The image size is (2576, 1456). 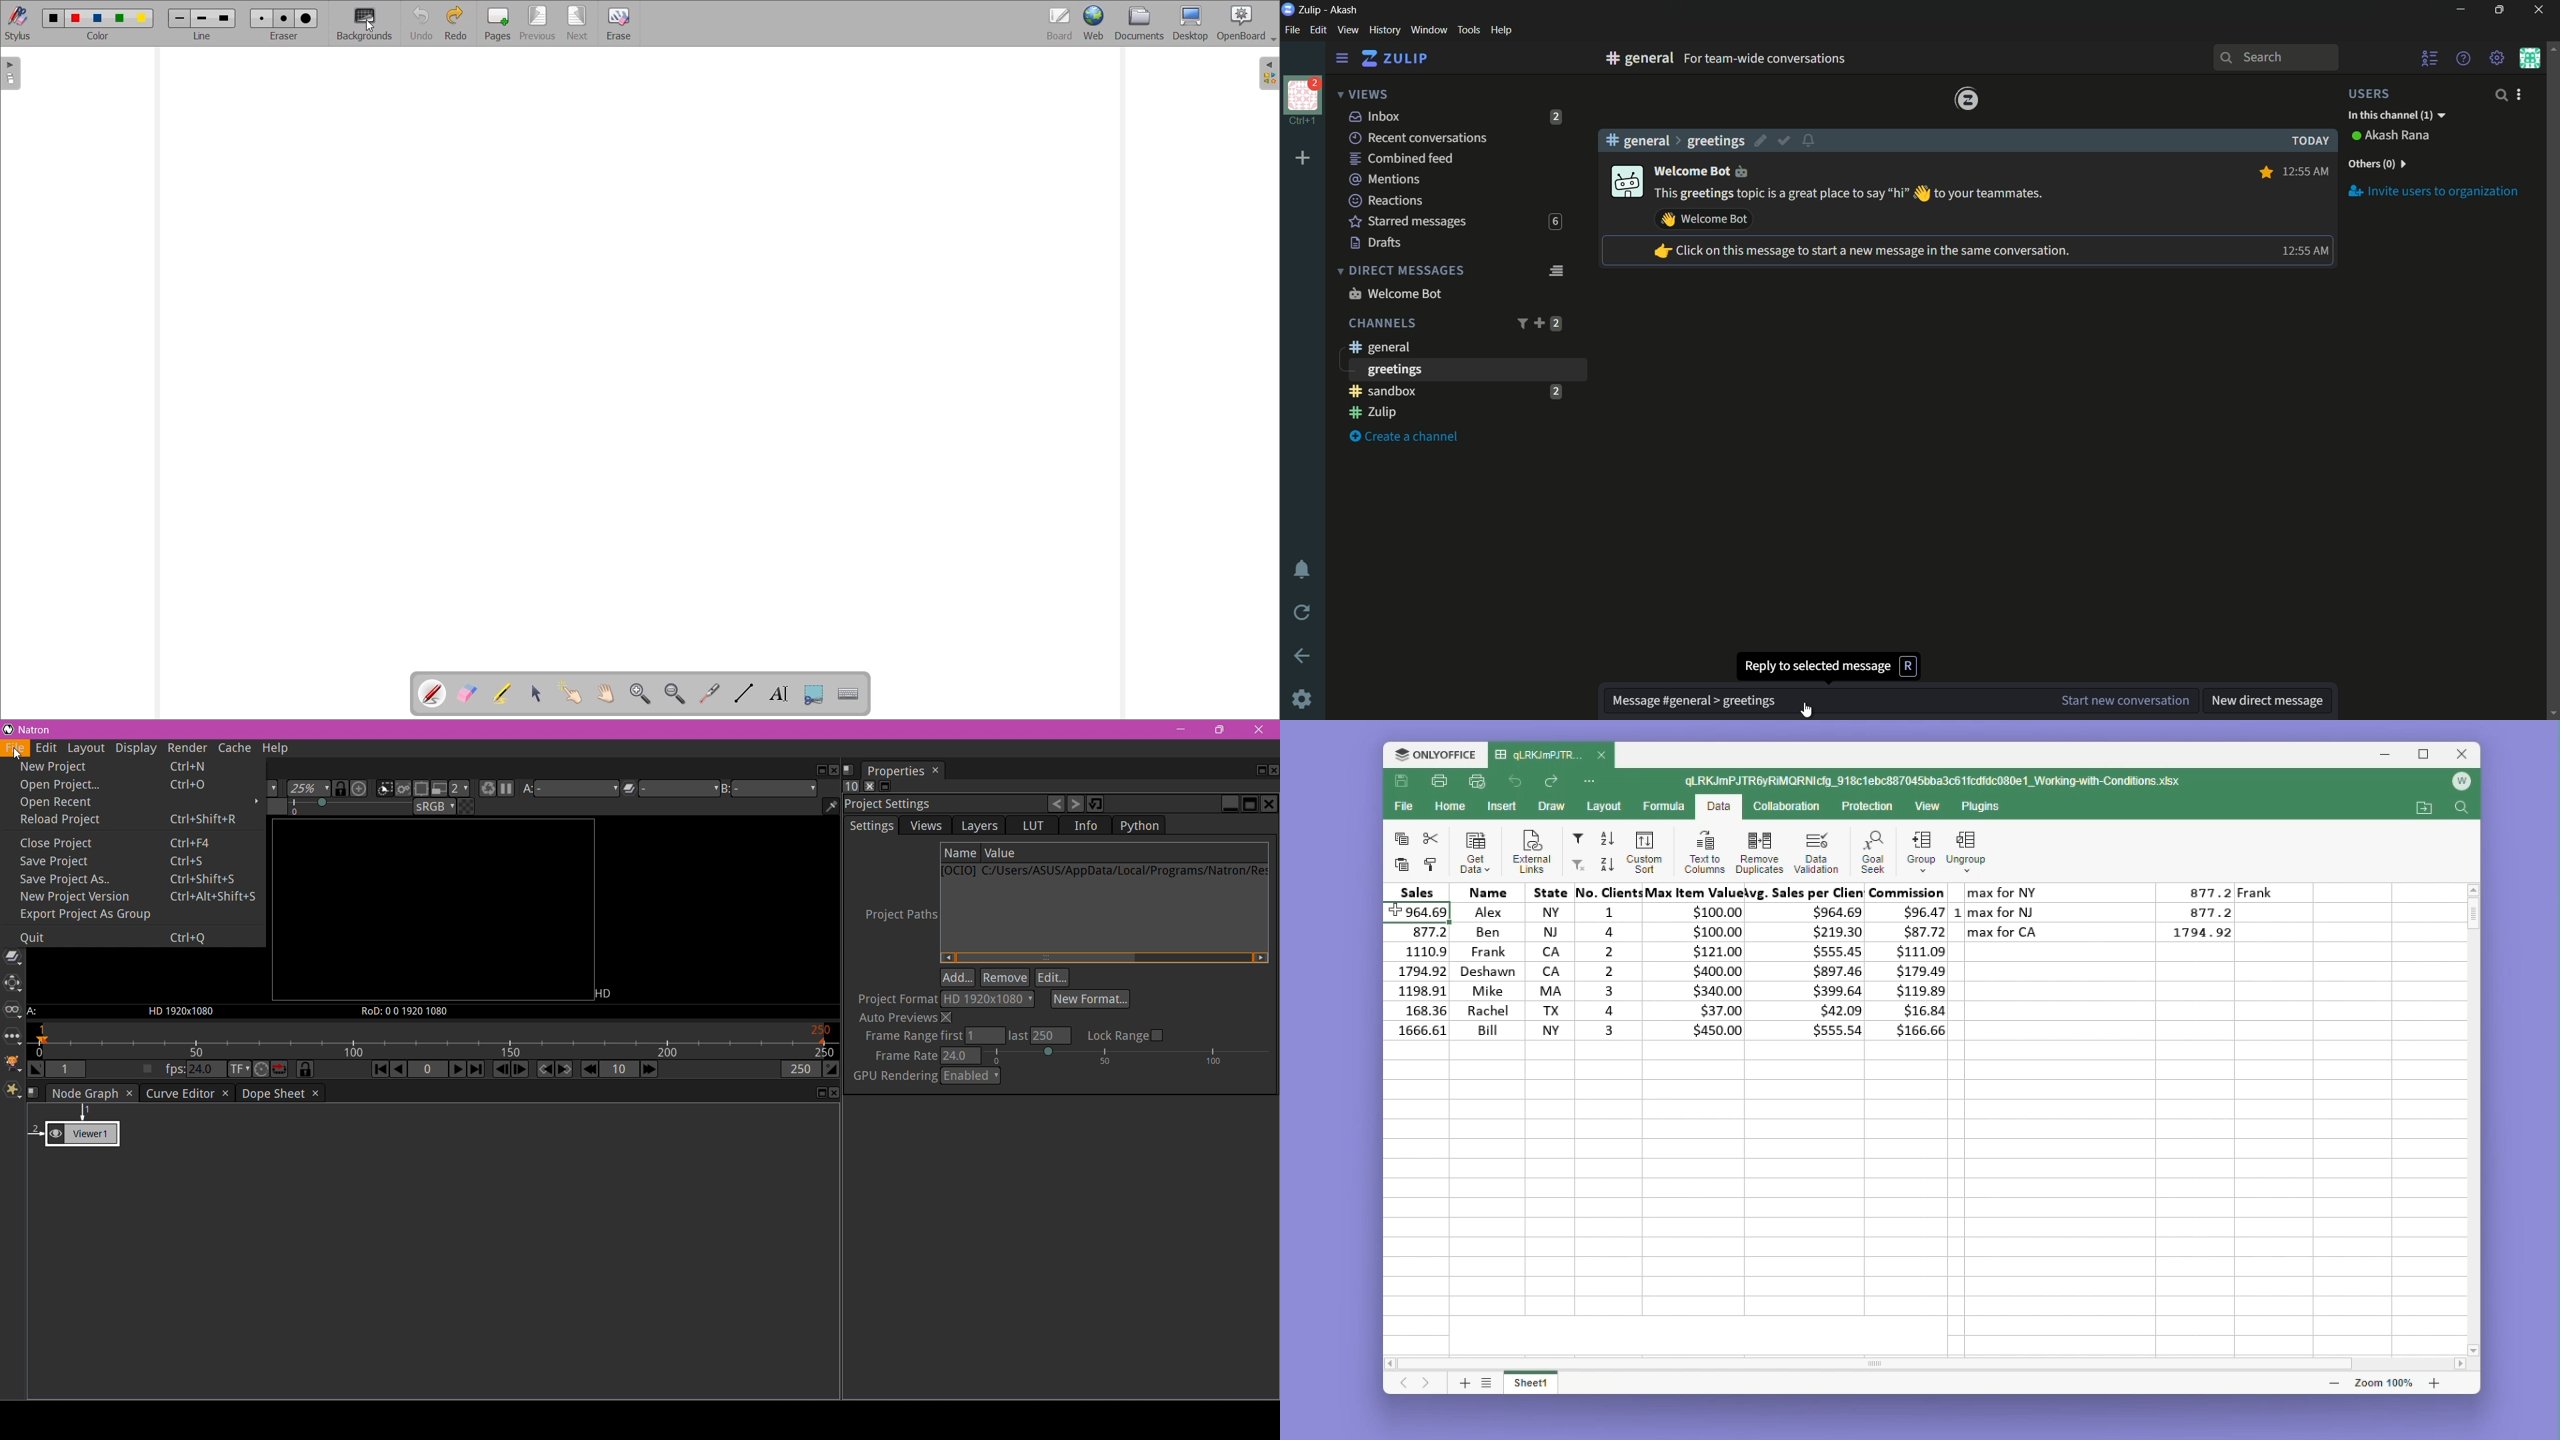 What do you see at coordinates (1431, 865) in the screenshot?
I see `paste formatting` at bounding box center [1431, 865].